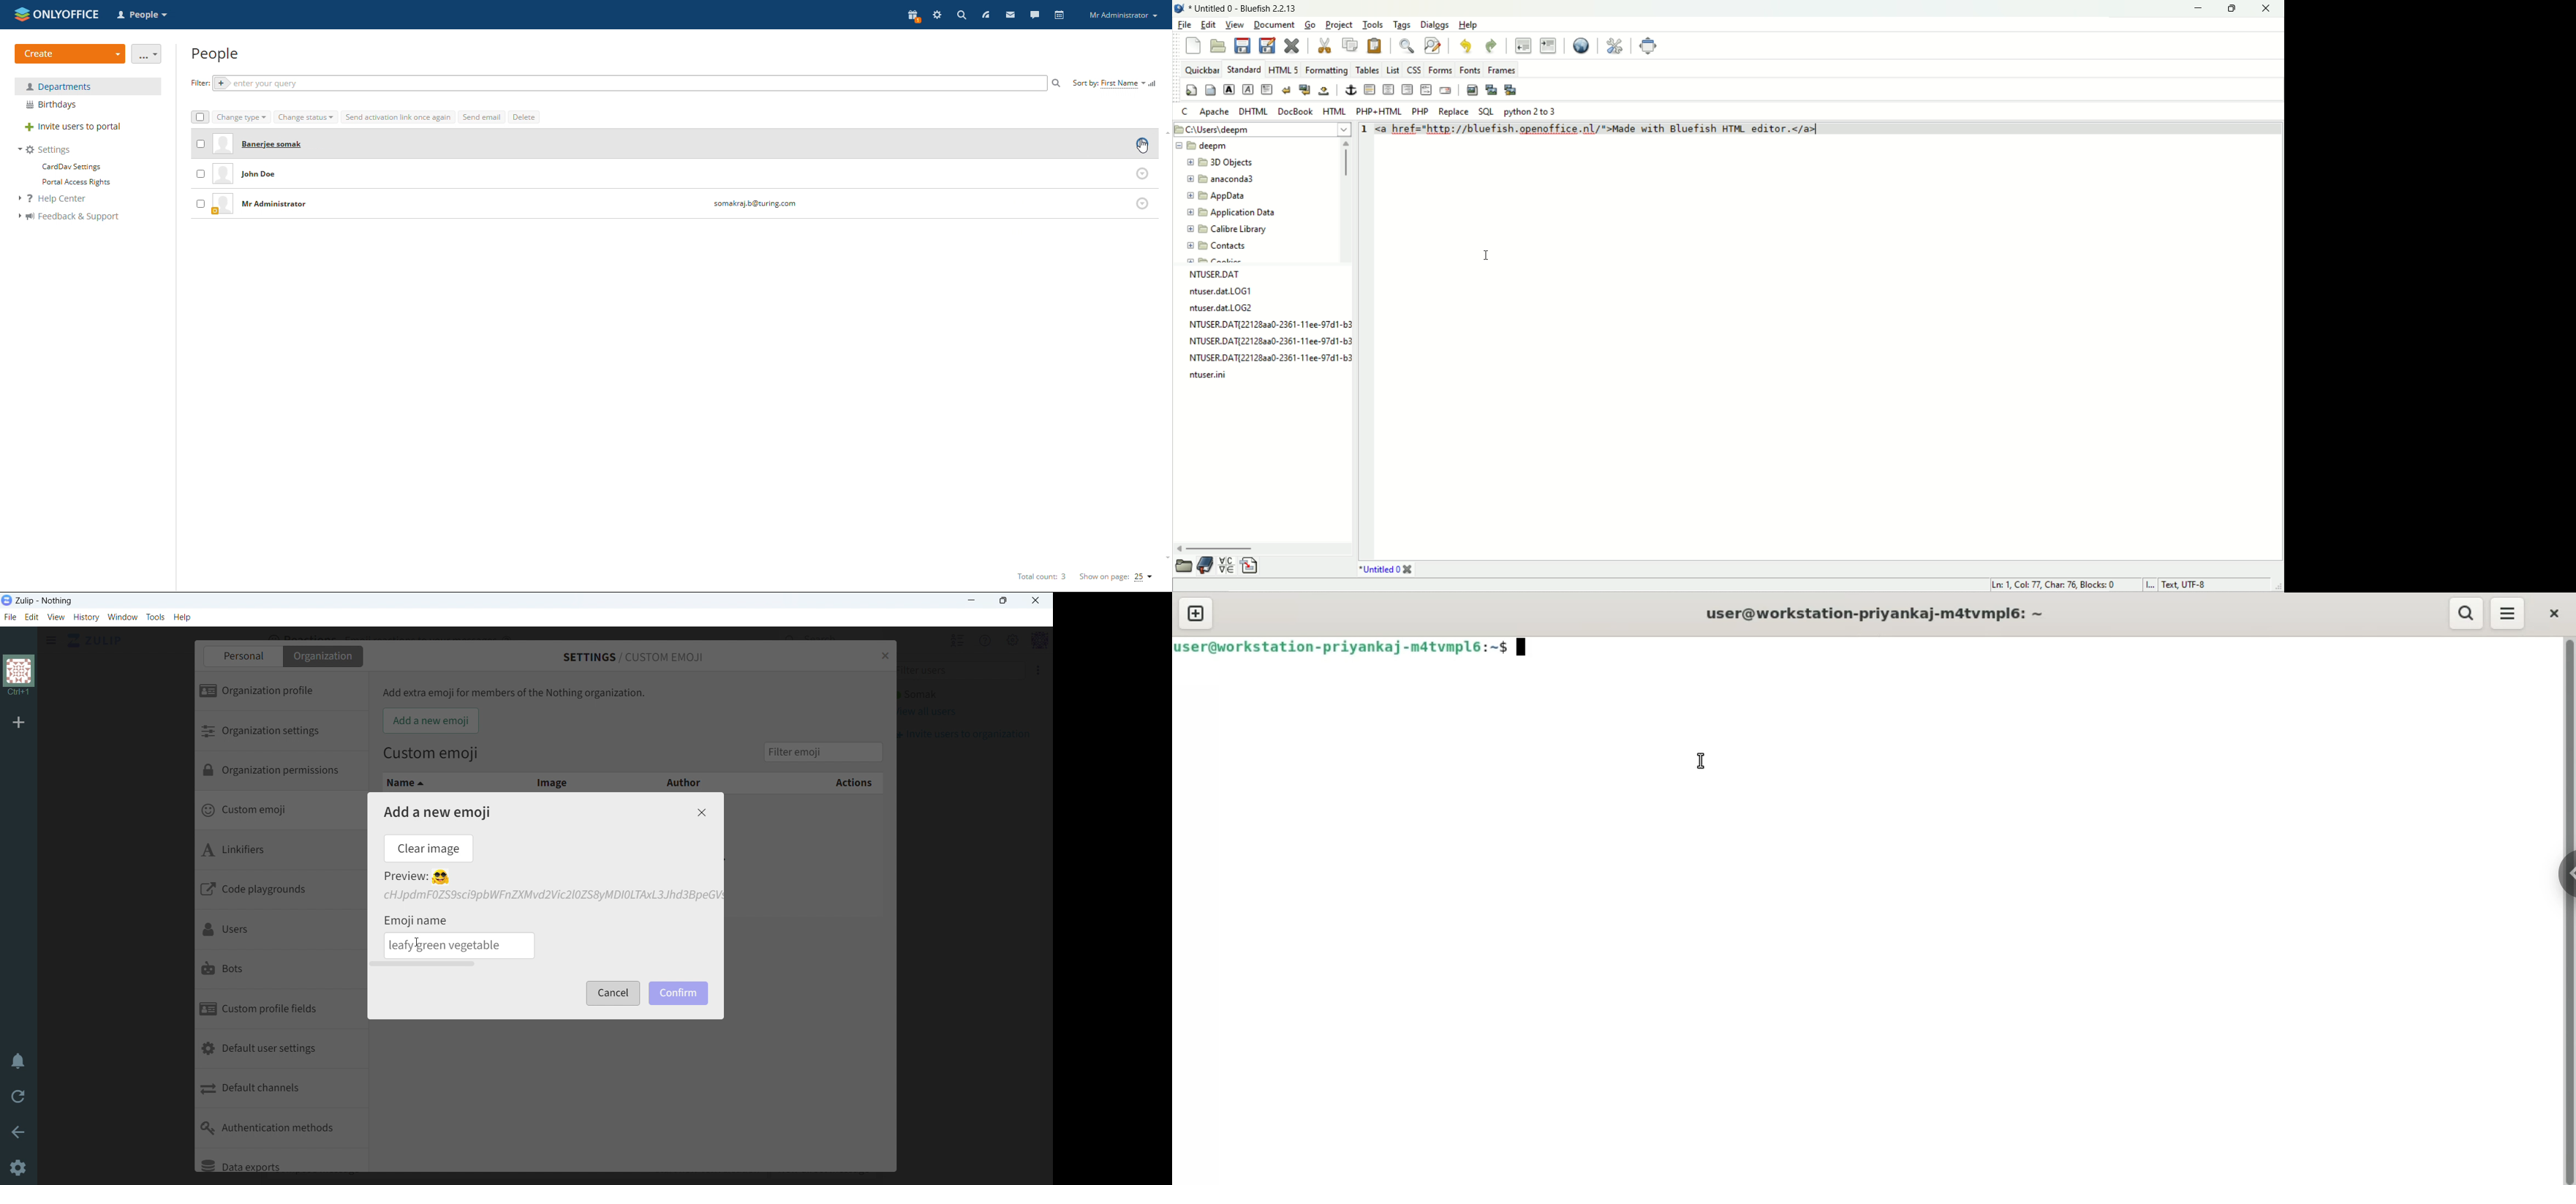 This screenshot has height=1204, width=2576. What do you see at coordinates (18, 1062) in the screenshot?
I see `enable do not disturb` at bounding box center [18, 1062].